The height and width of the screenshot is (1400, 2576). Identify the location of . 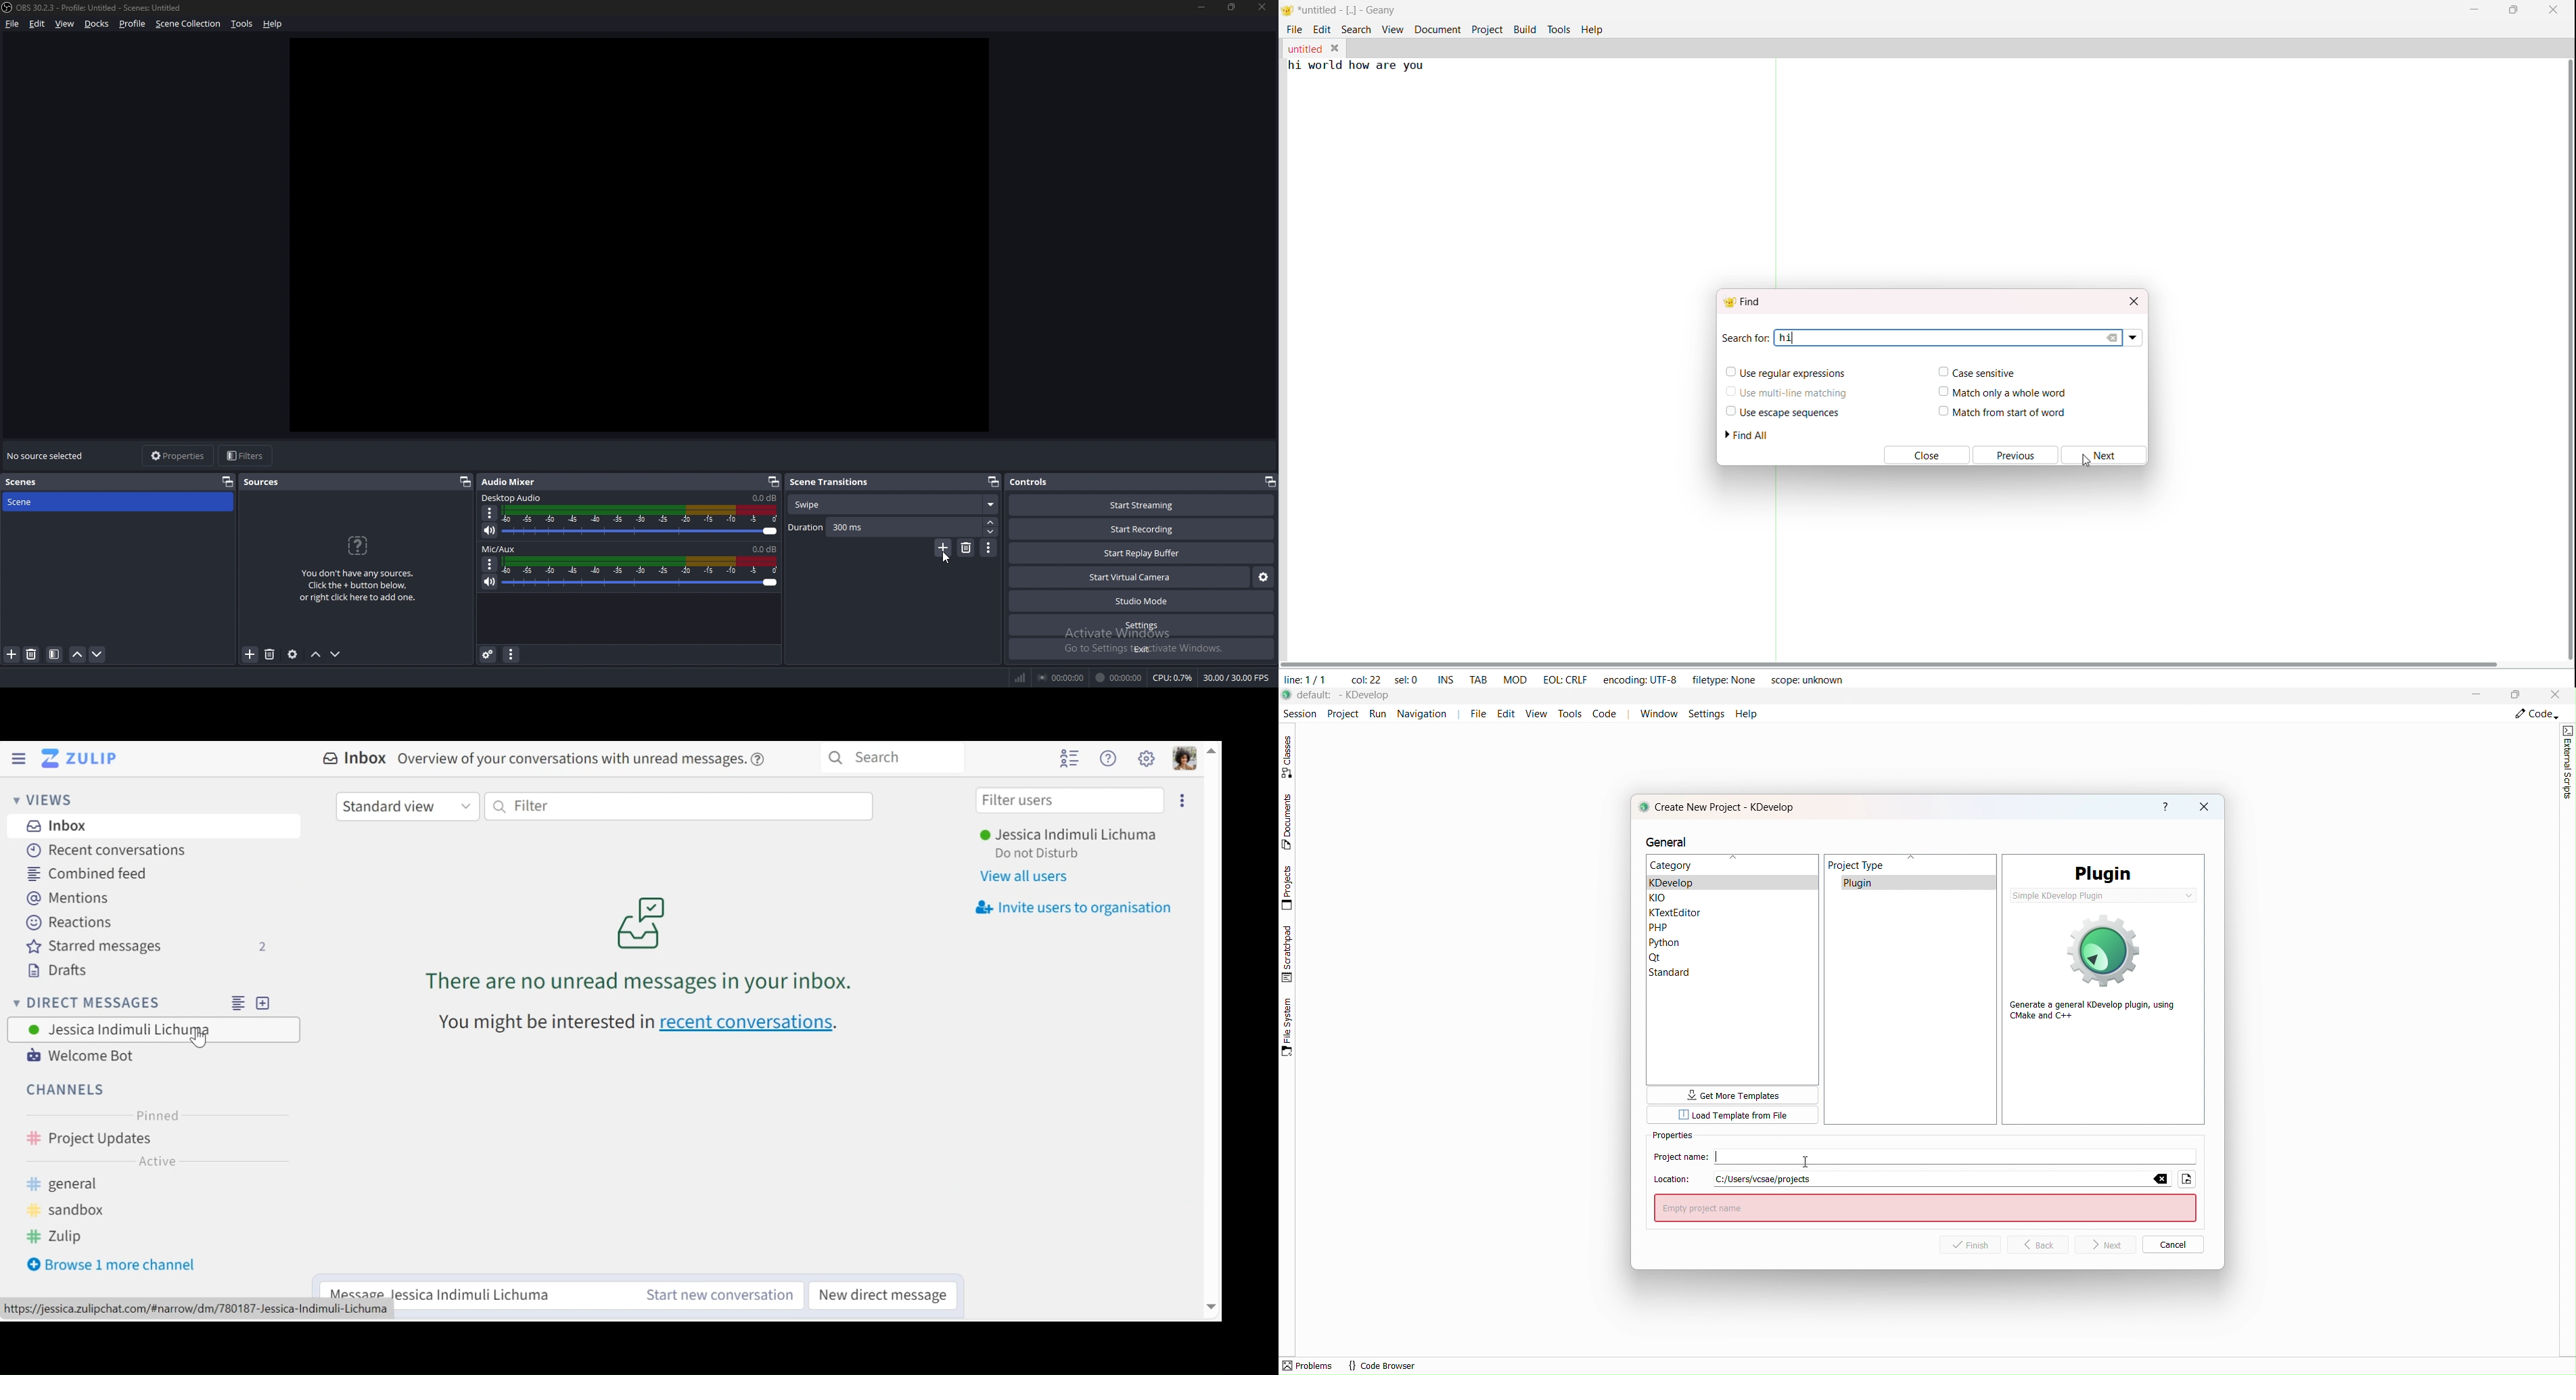
(87, 1056).